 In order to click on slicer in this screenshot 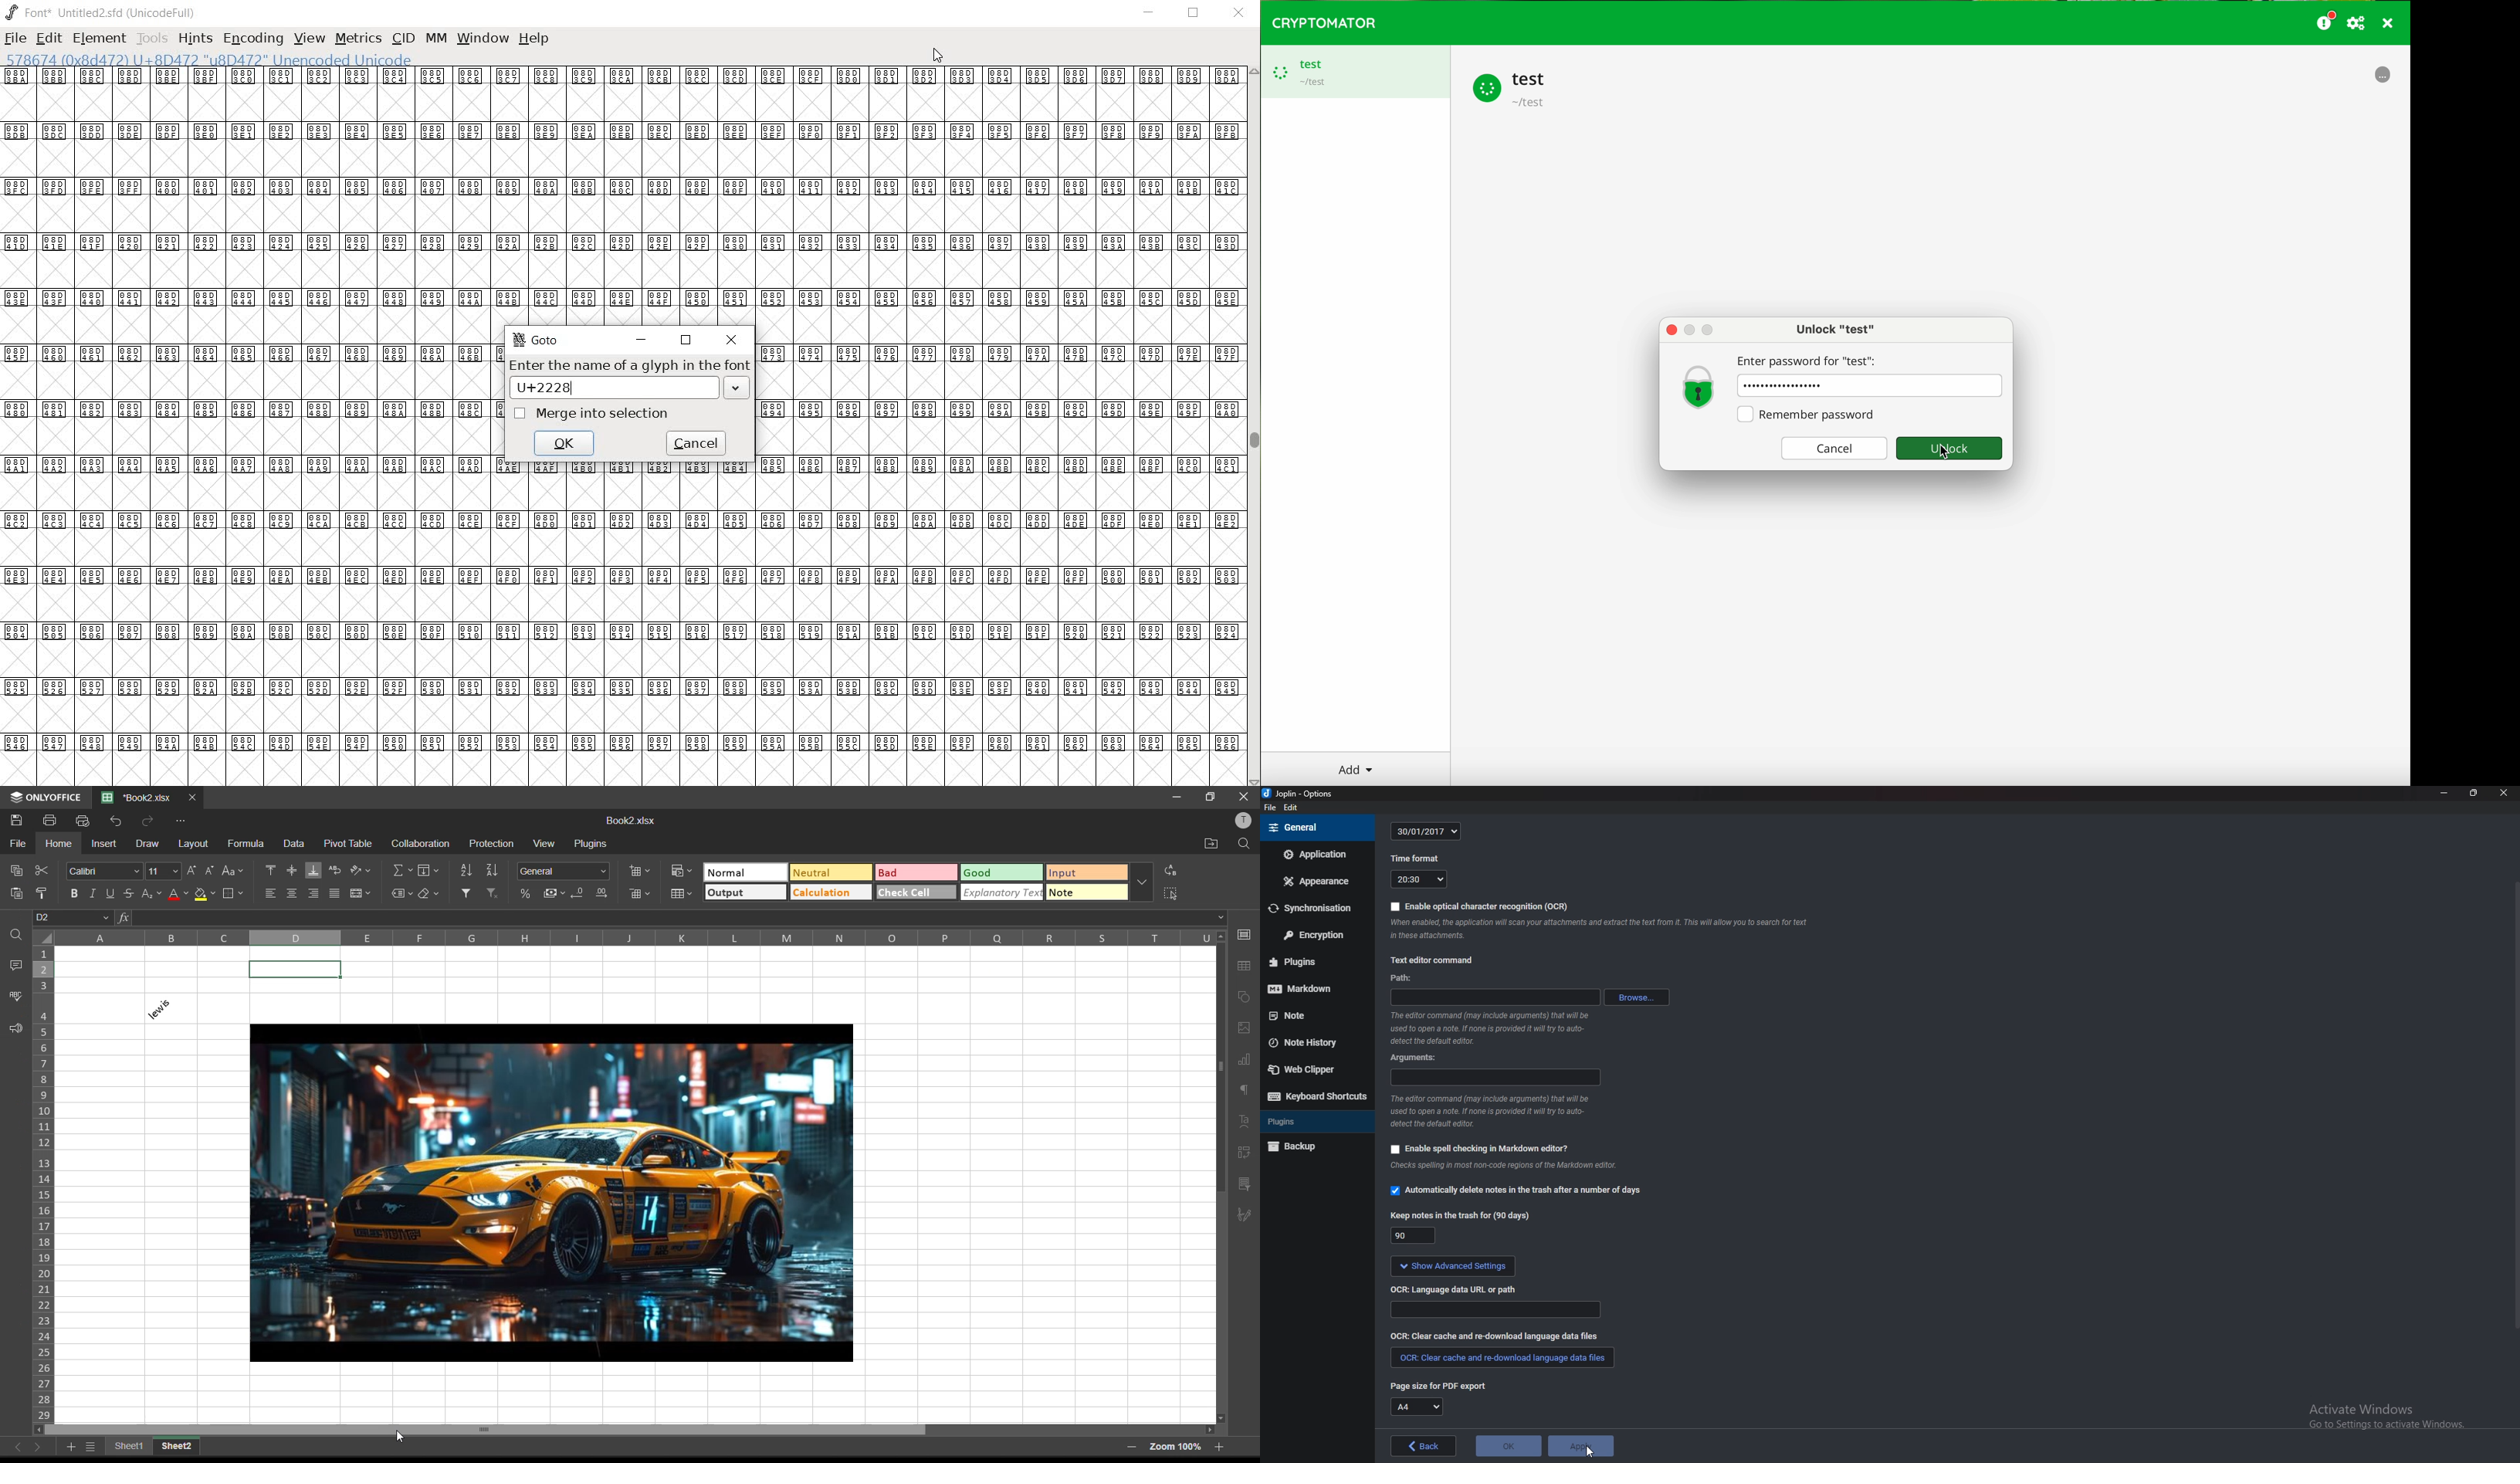, I will do `click(1244, 1184)`.